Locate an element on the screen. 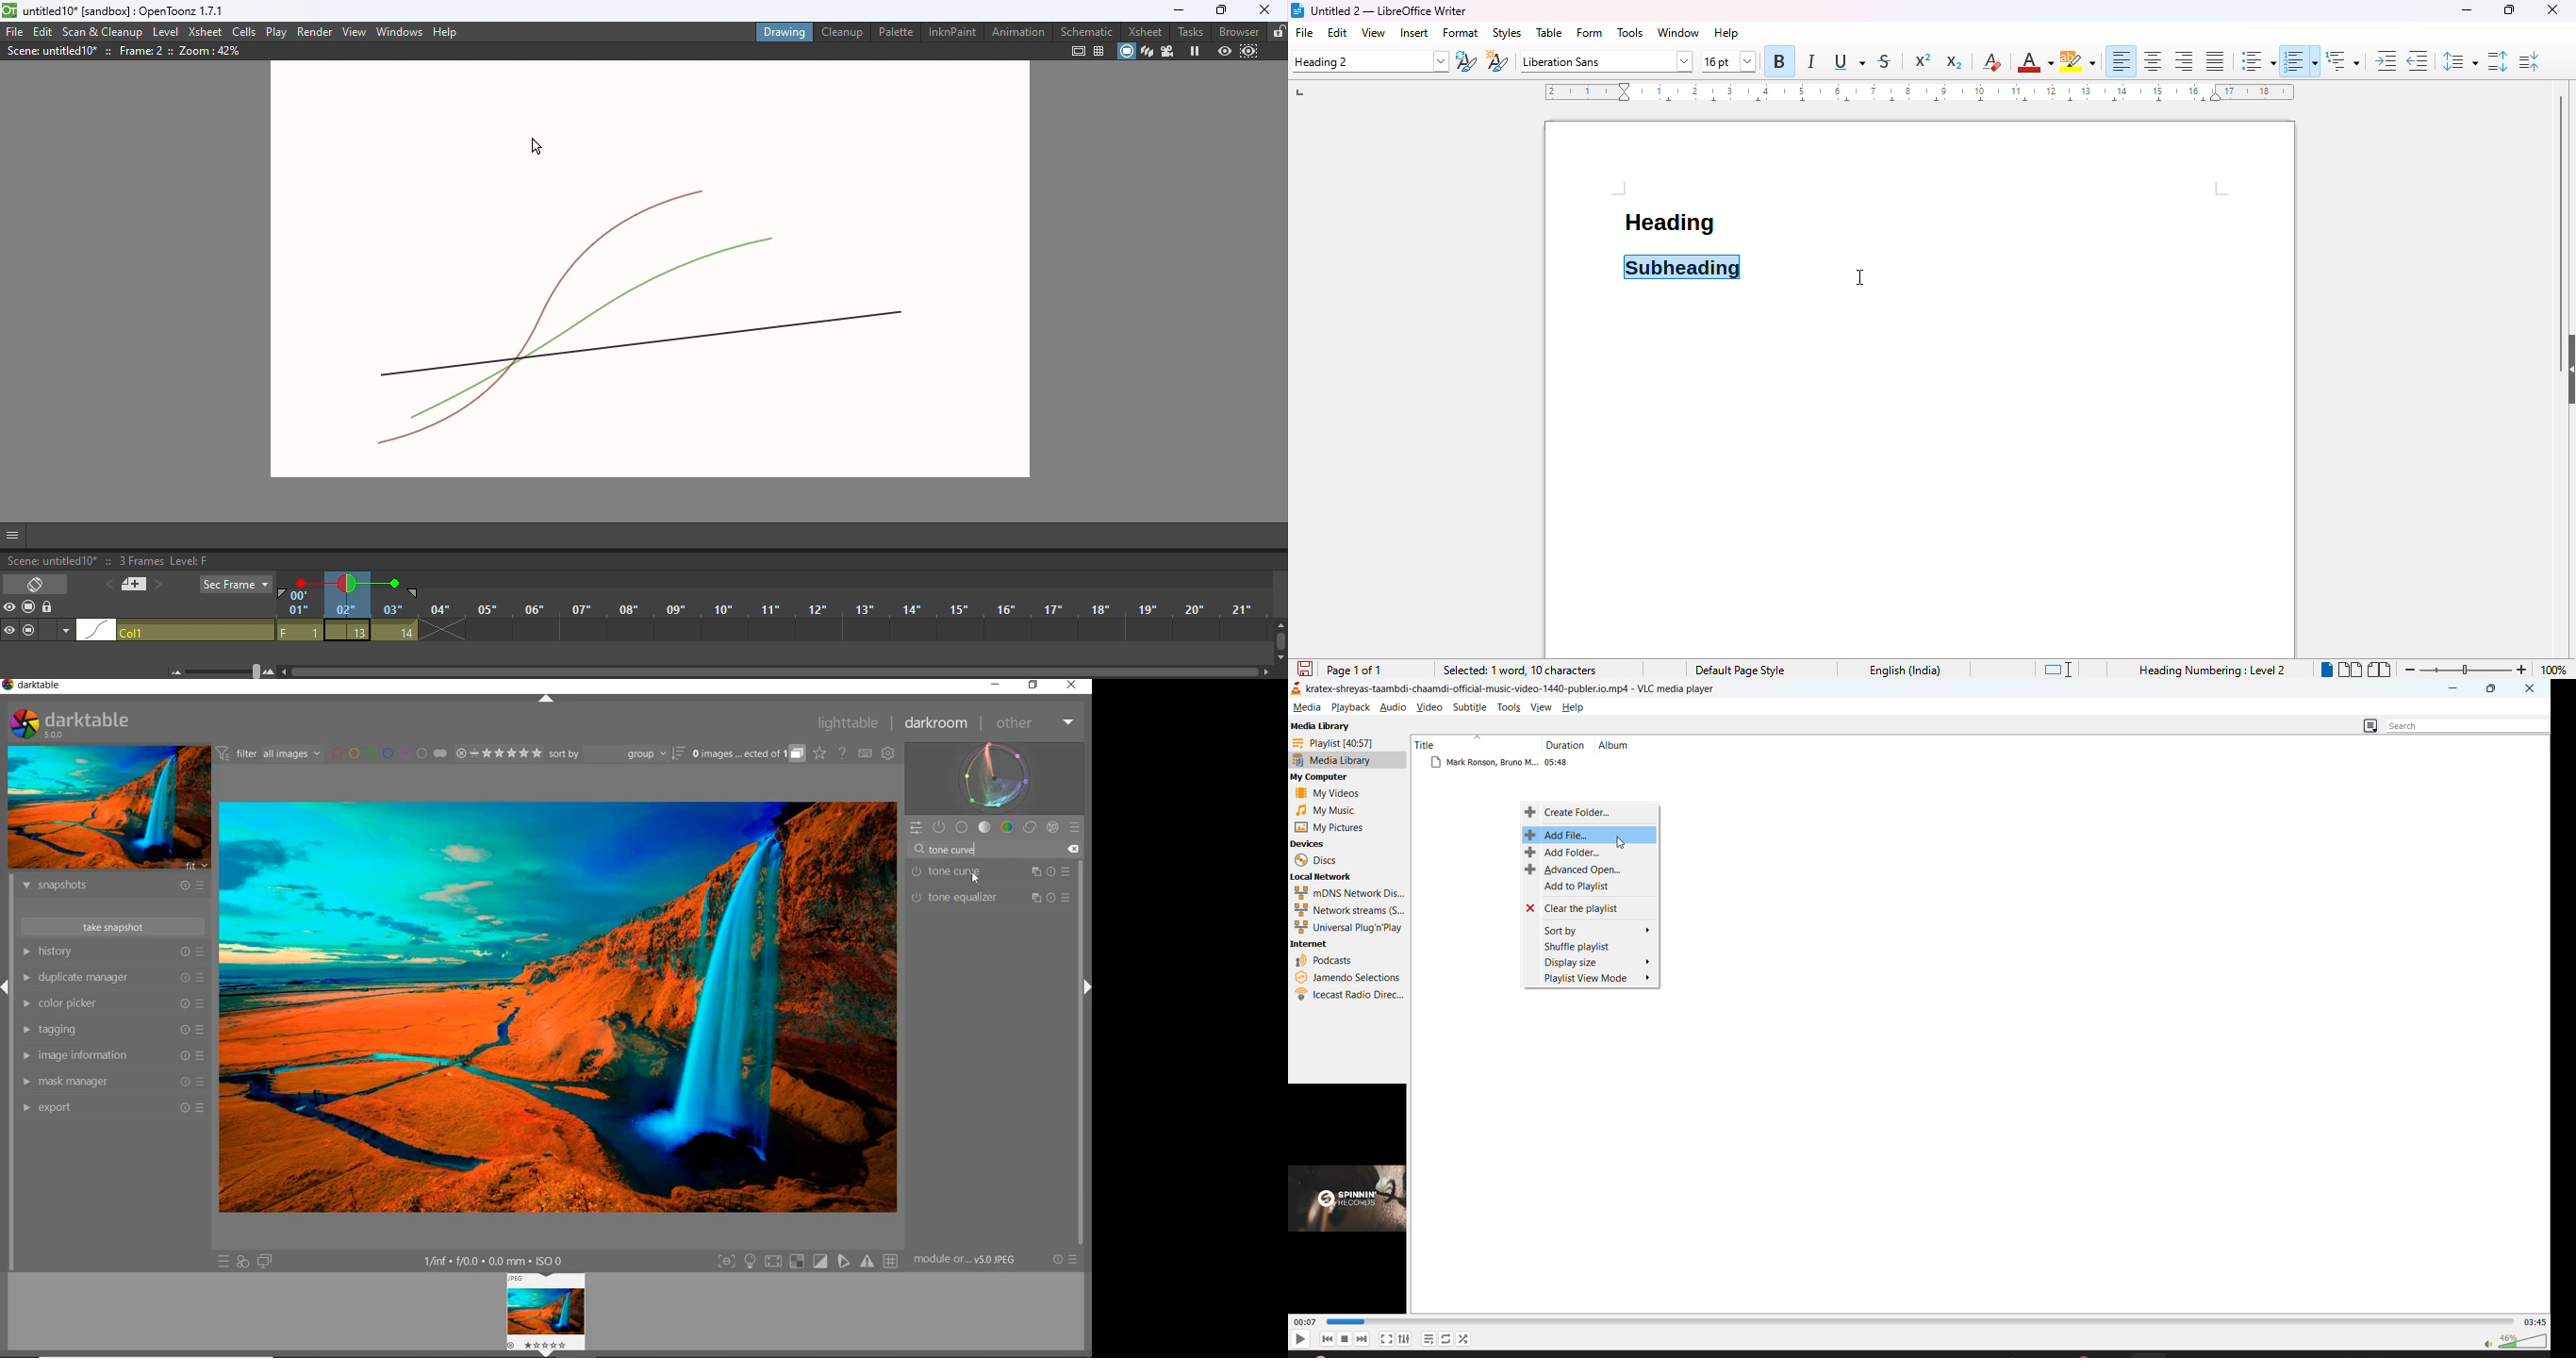 Image resolution: width=2576 pixels, height=1372 pixels. text language is located at coordinates (1906, 670).